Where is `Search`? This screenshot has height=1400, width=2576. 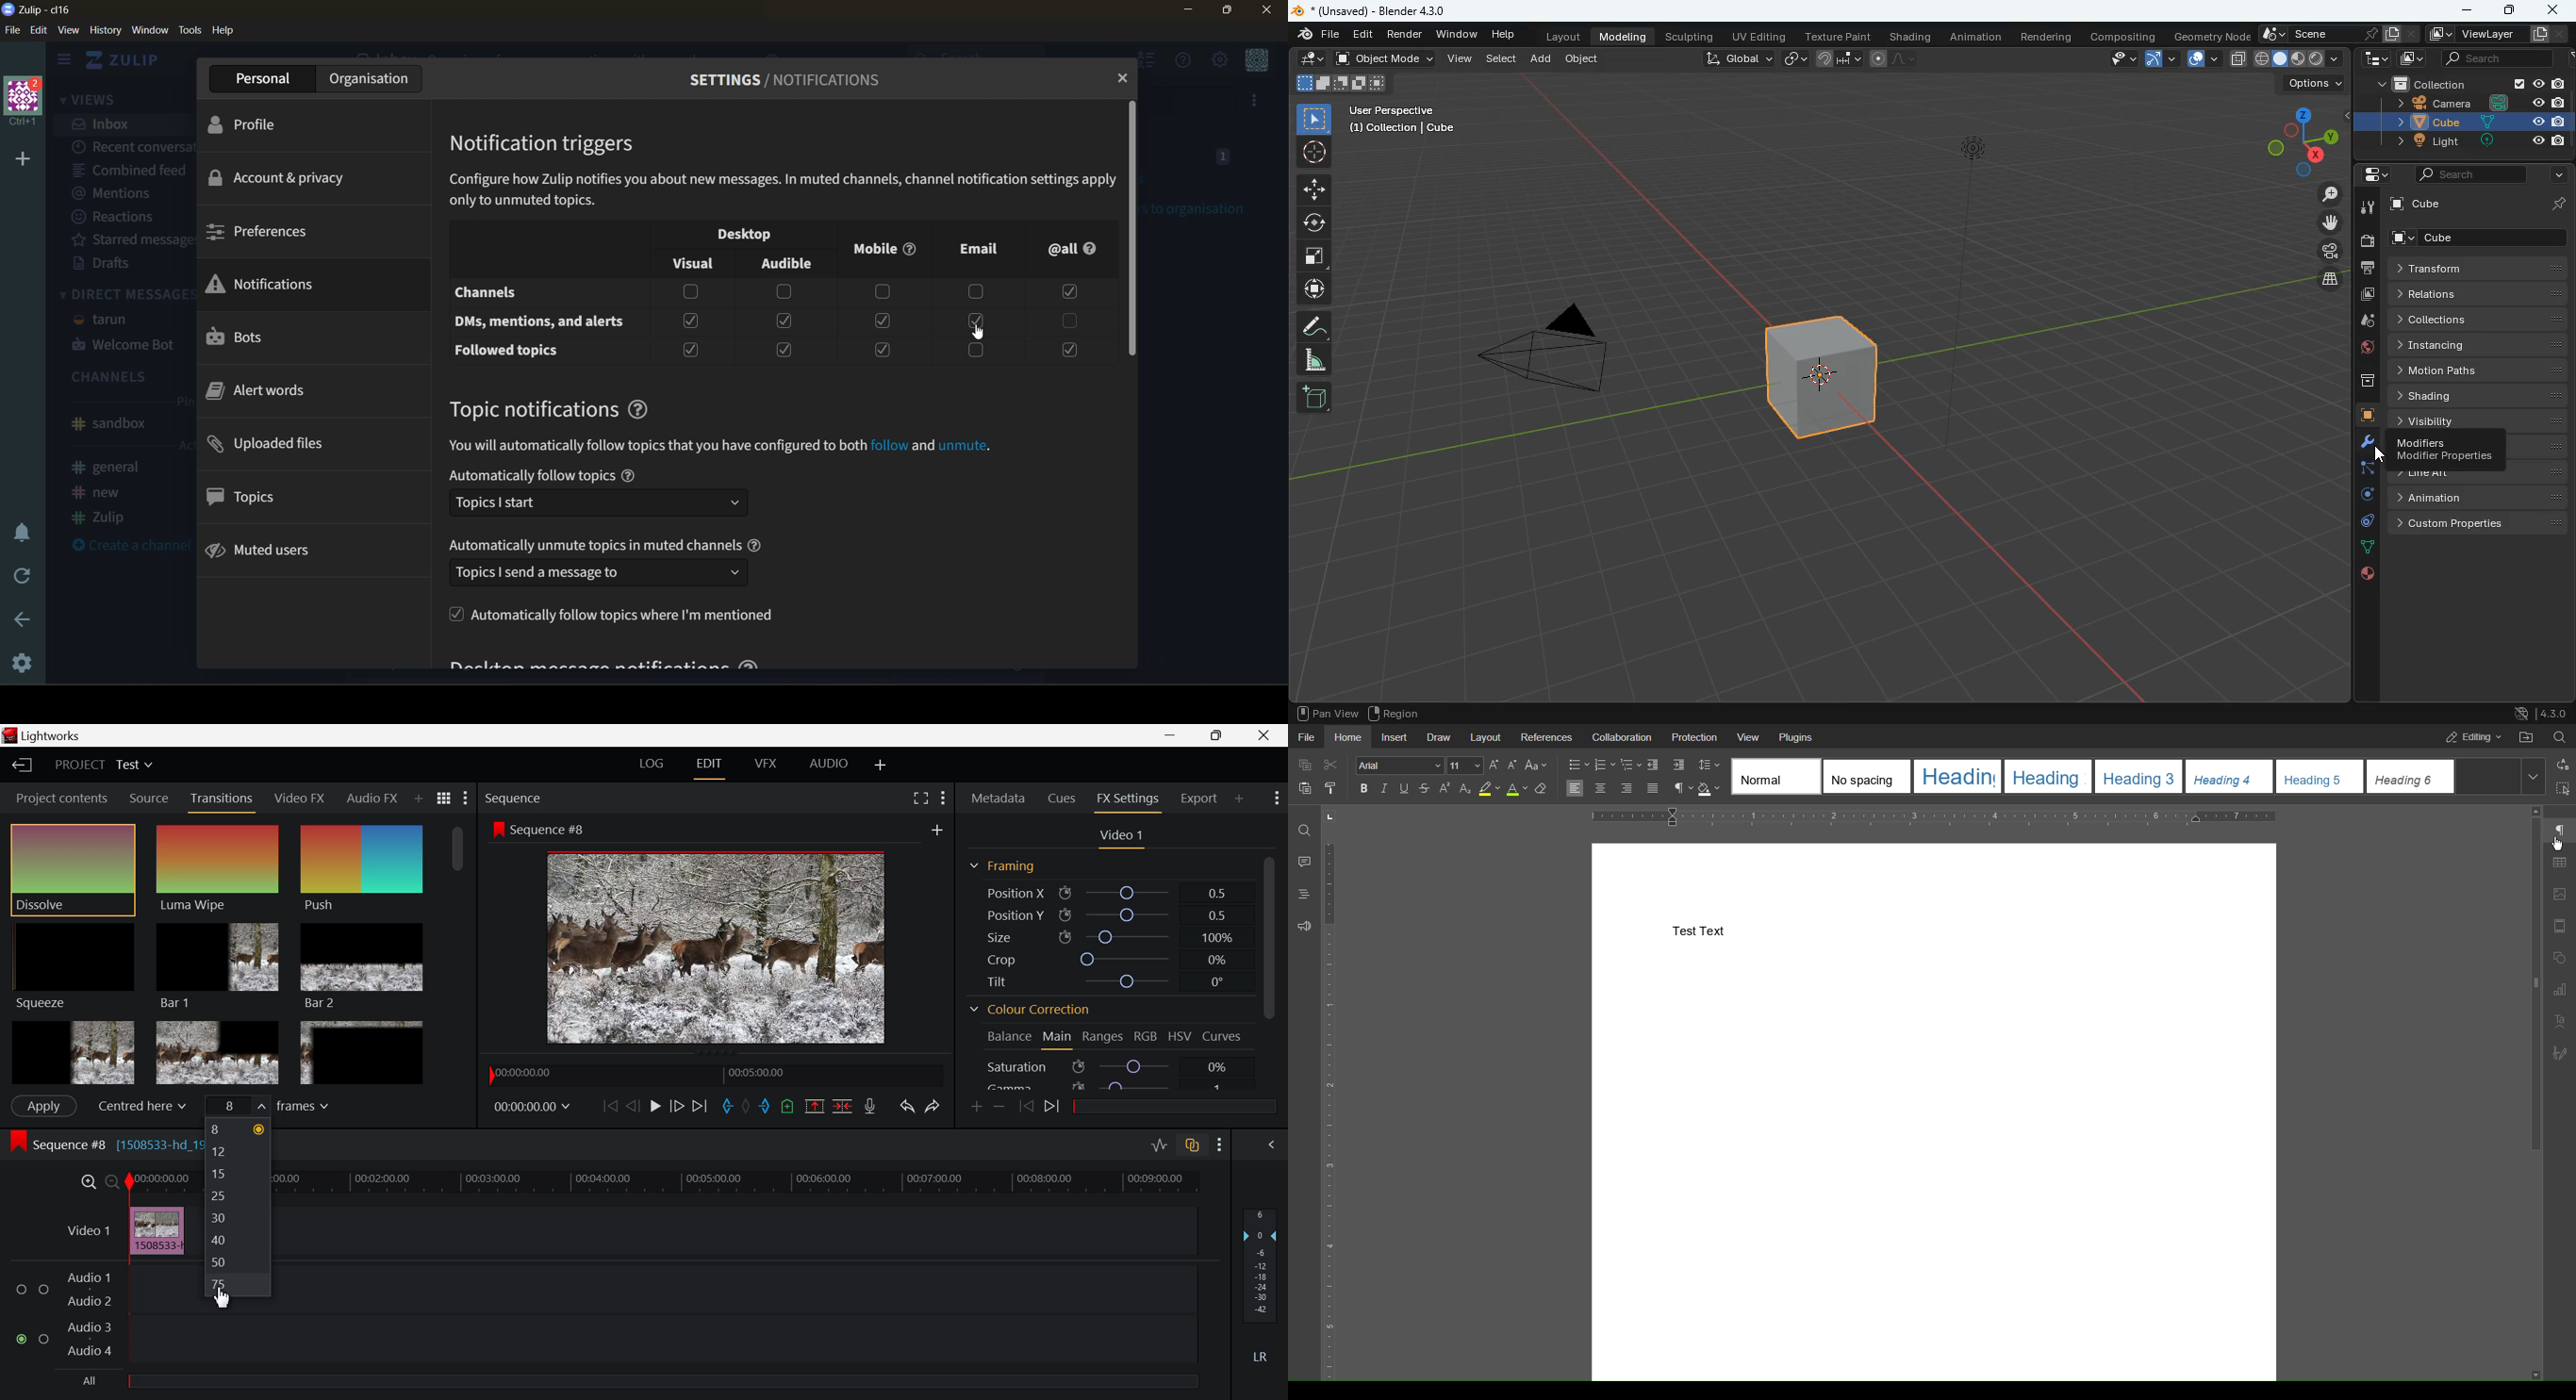 Search is located at coordinates (1304, 829).